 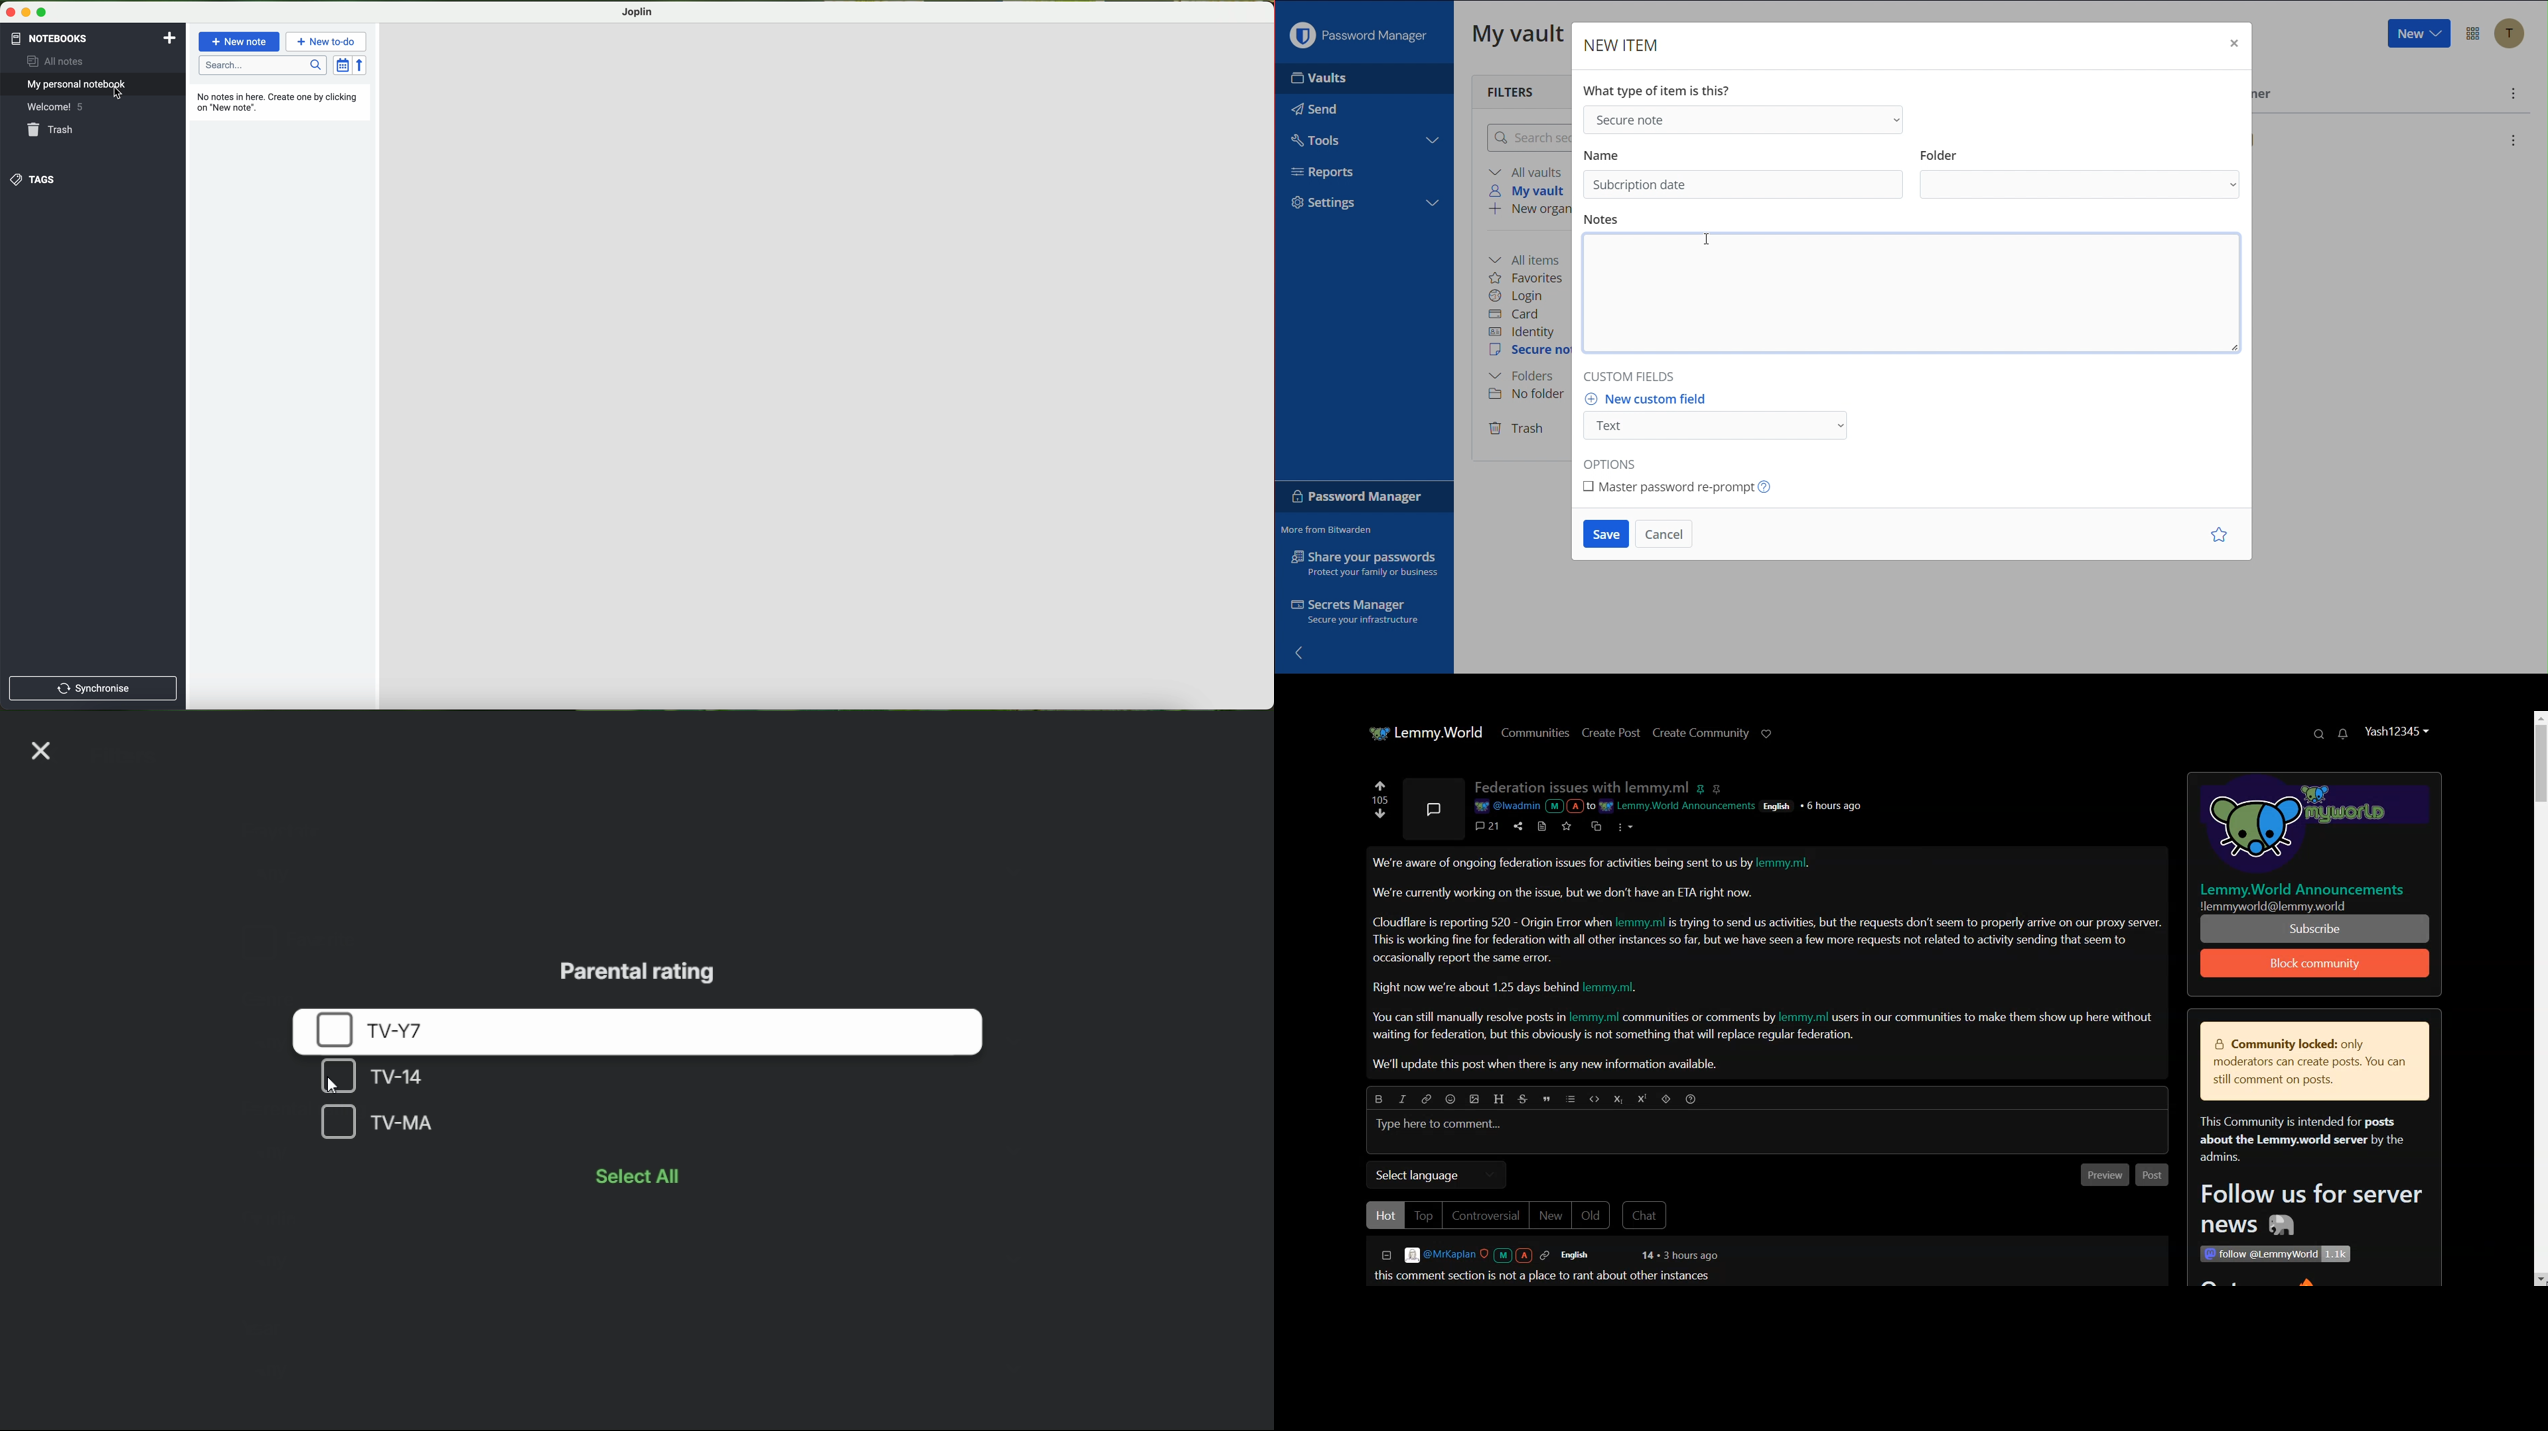 I want to click on trash, so click(x=51, y=131).